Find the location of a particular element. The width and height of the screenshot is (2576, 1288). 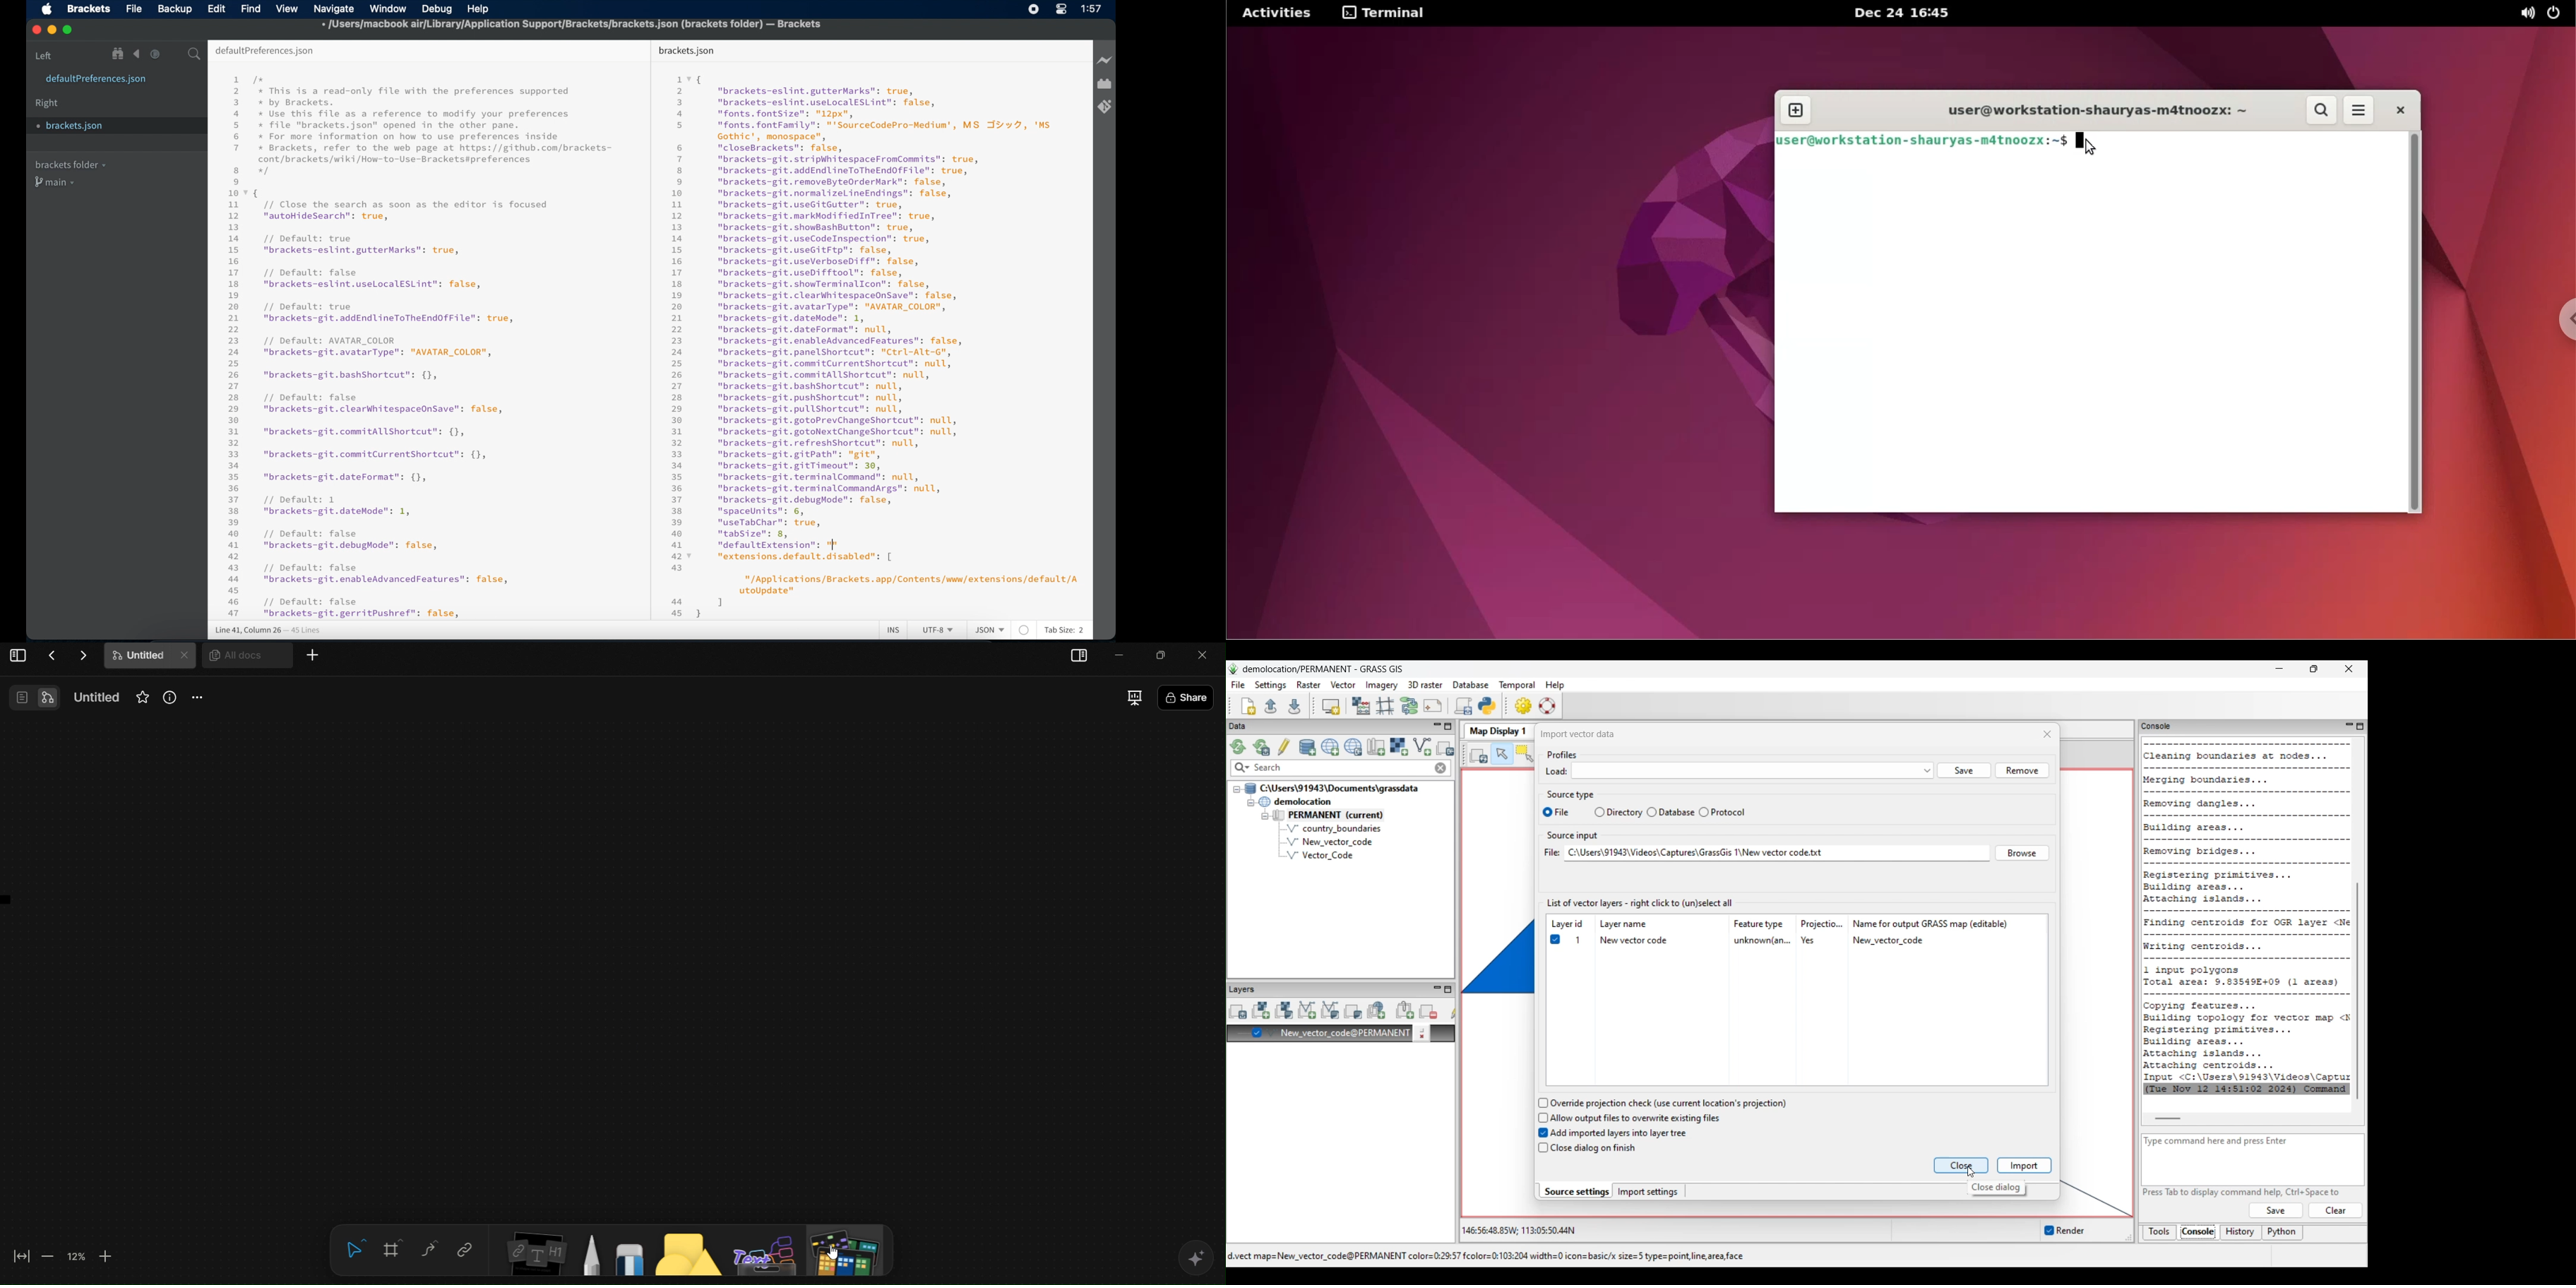

navigate forward is located at coordinates (155, 54).